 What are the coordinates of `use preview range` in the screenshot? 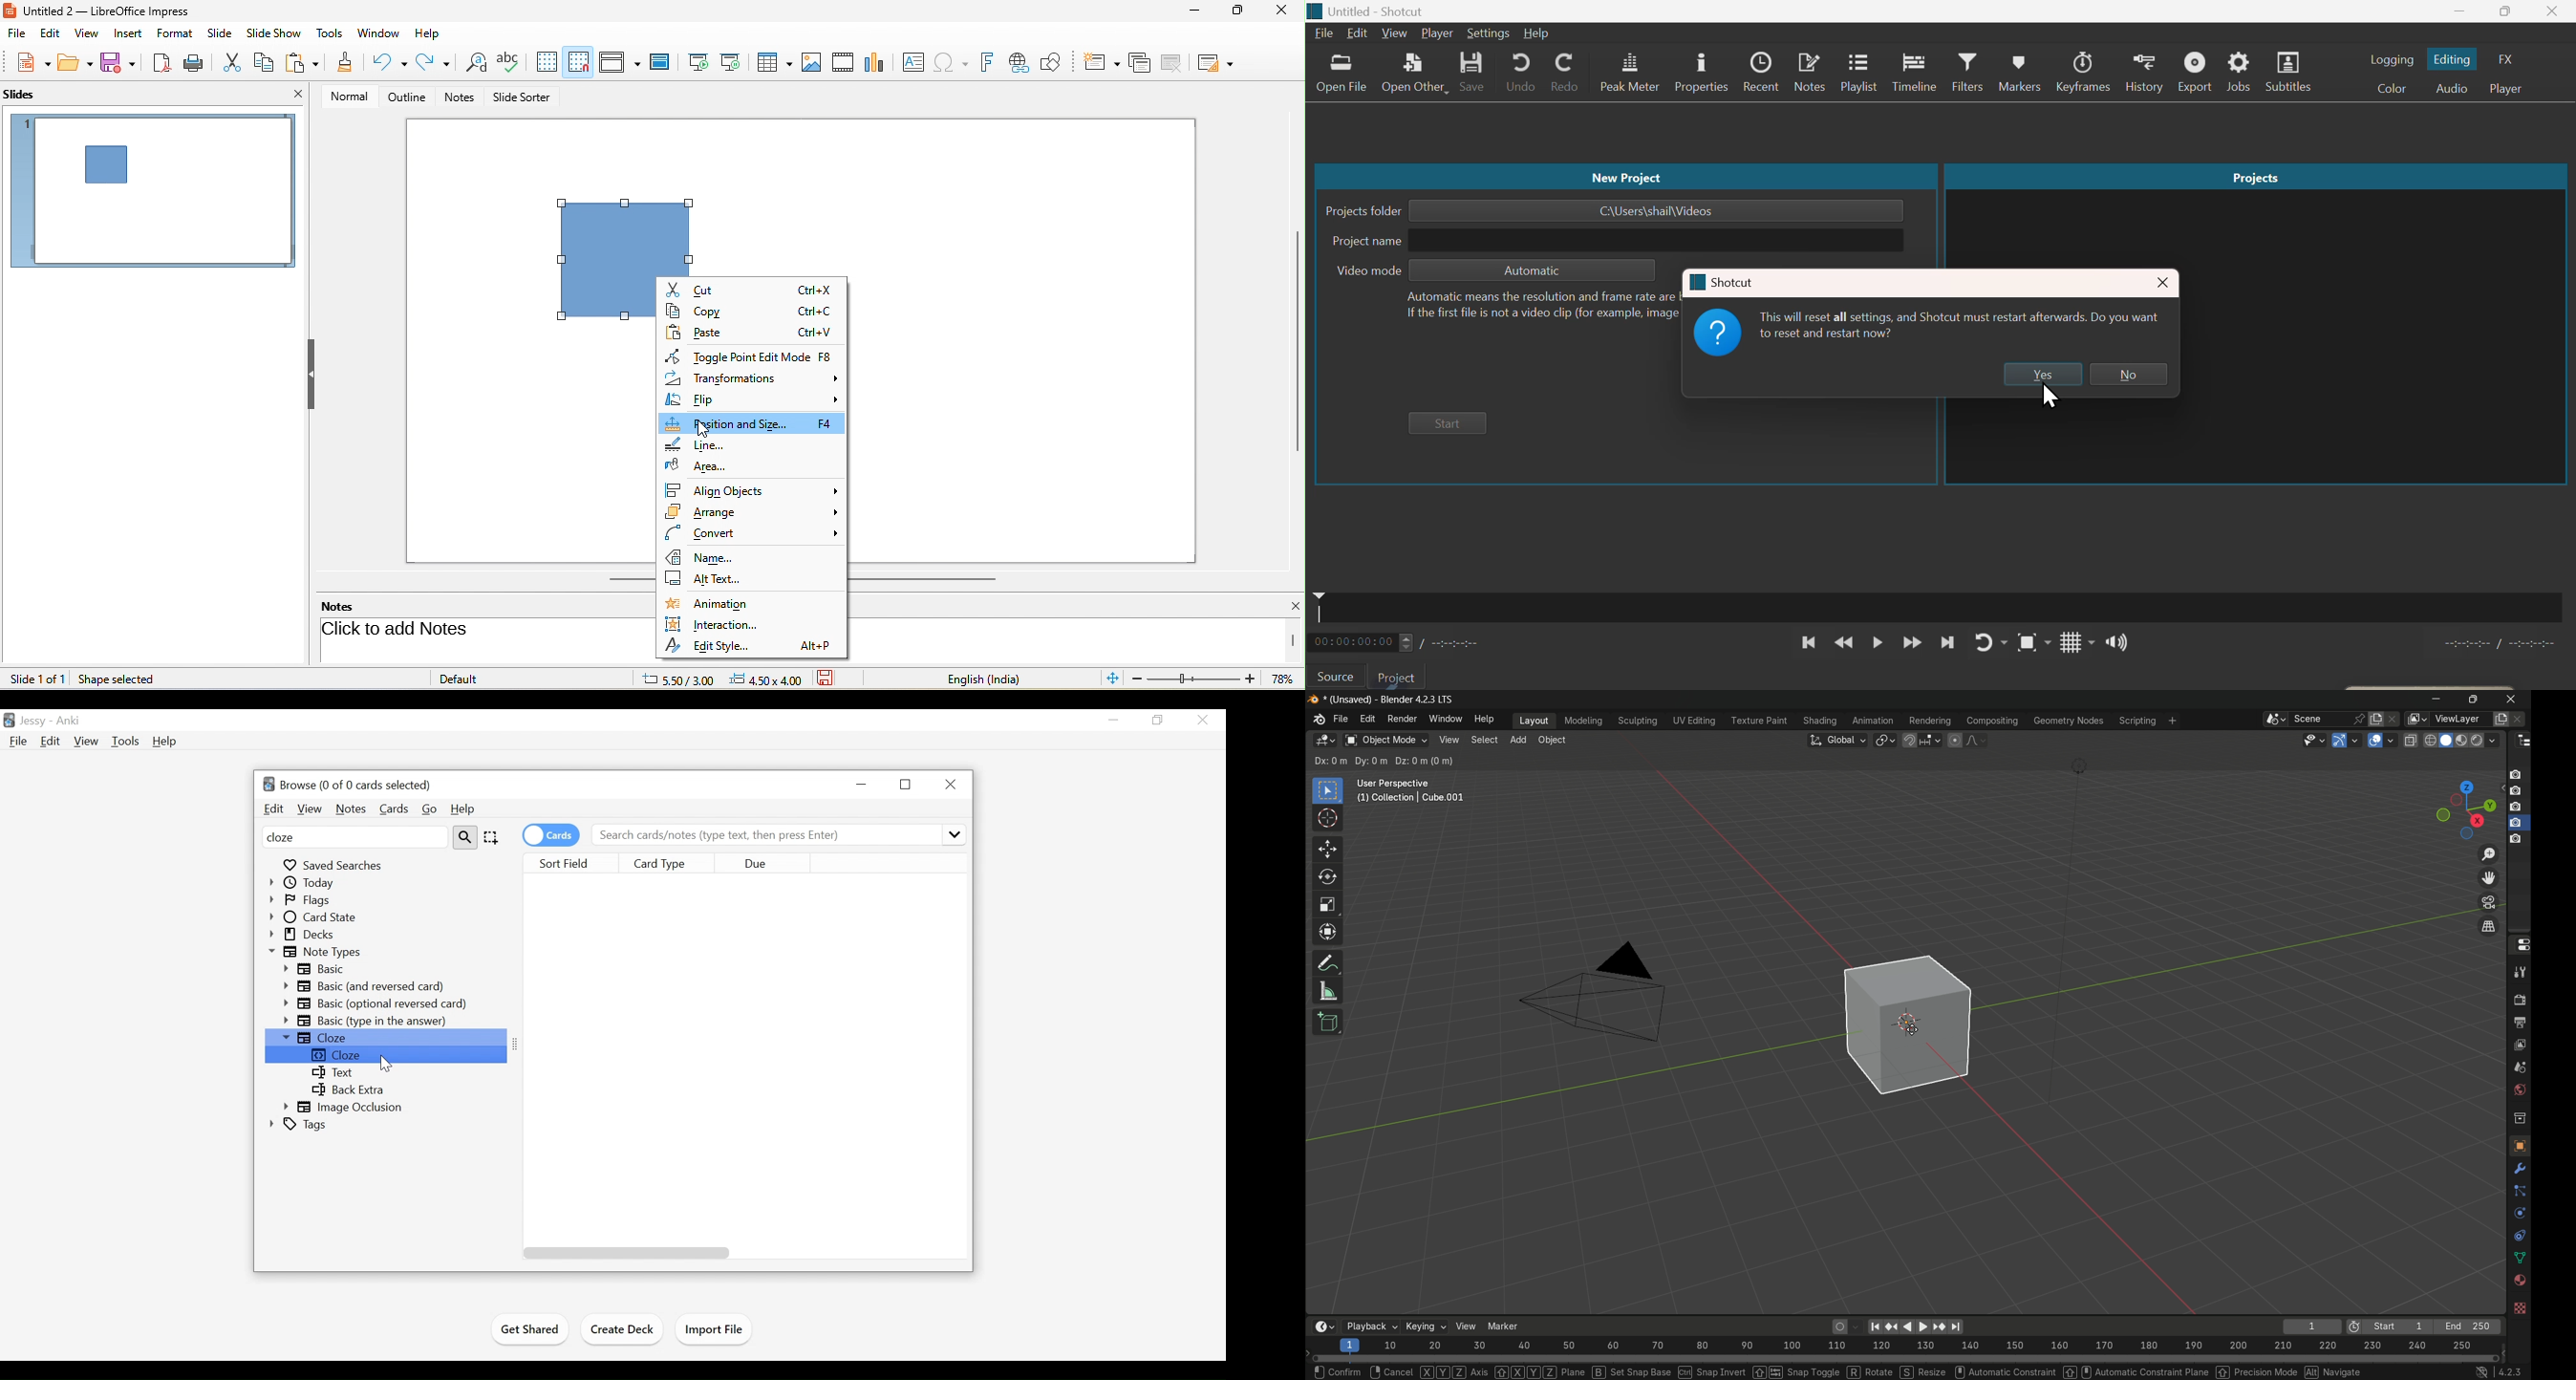 It's located at (2354, 1328).